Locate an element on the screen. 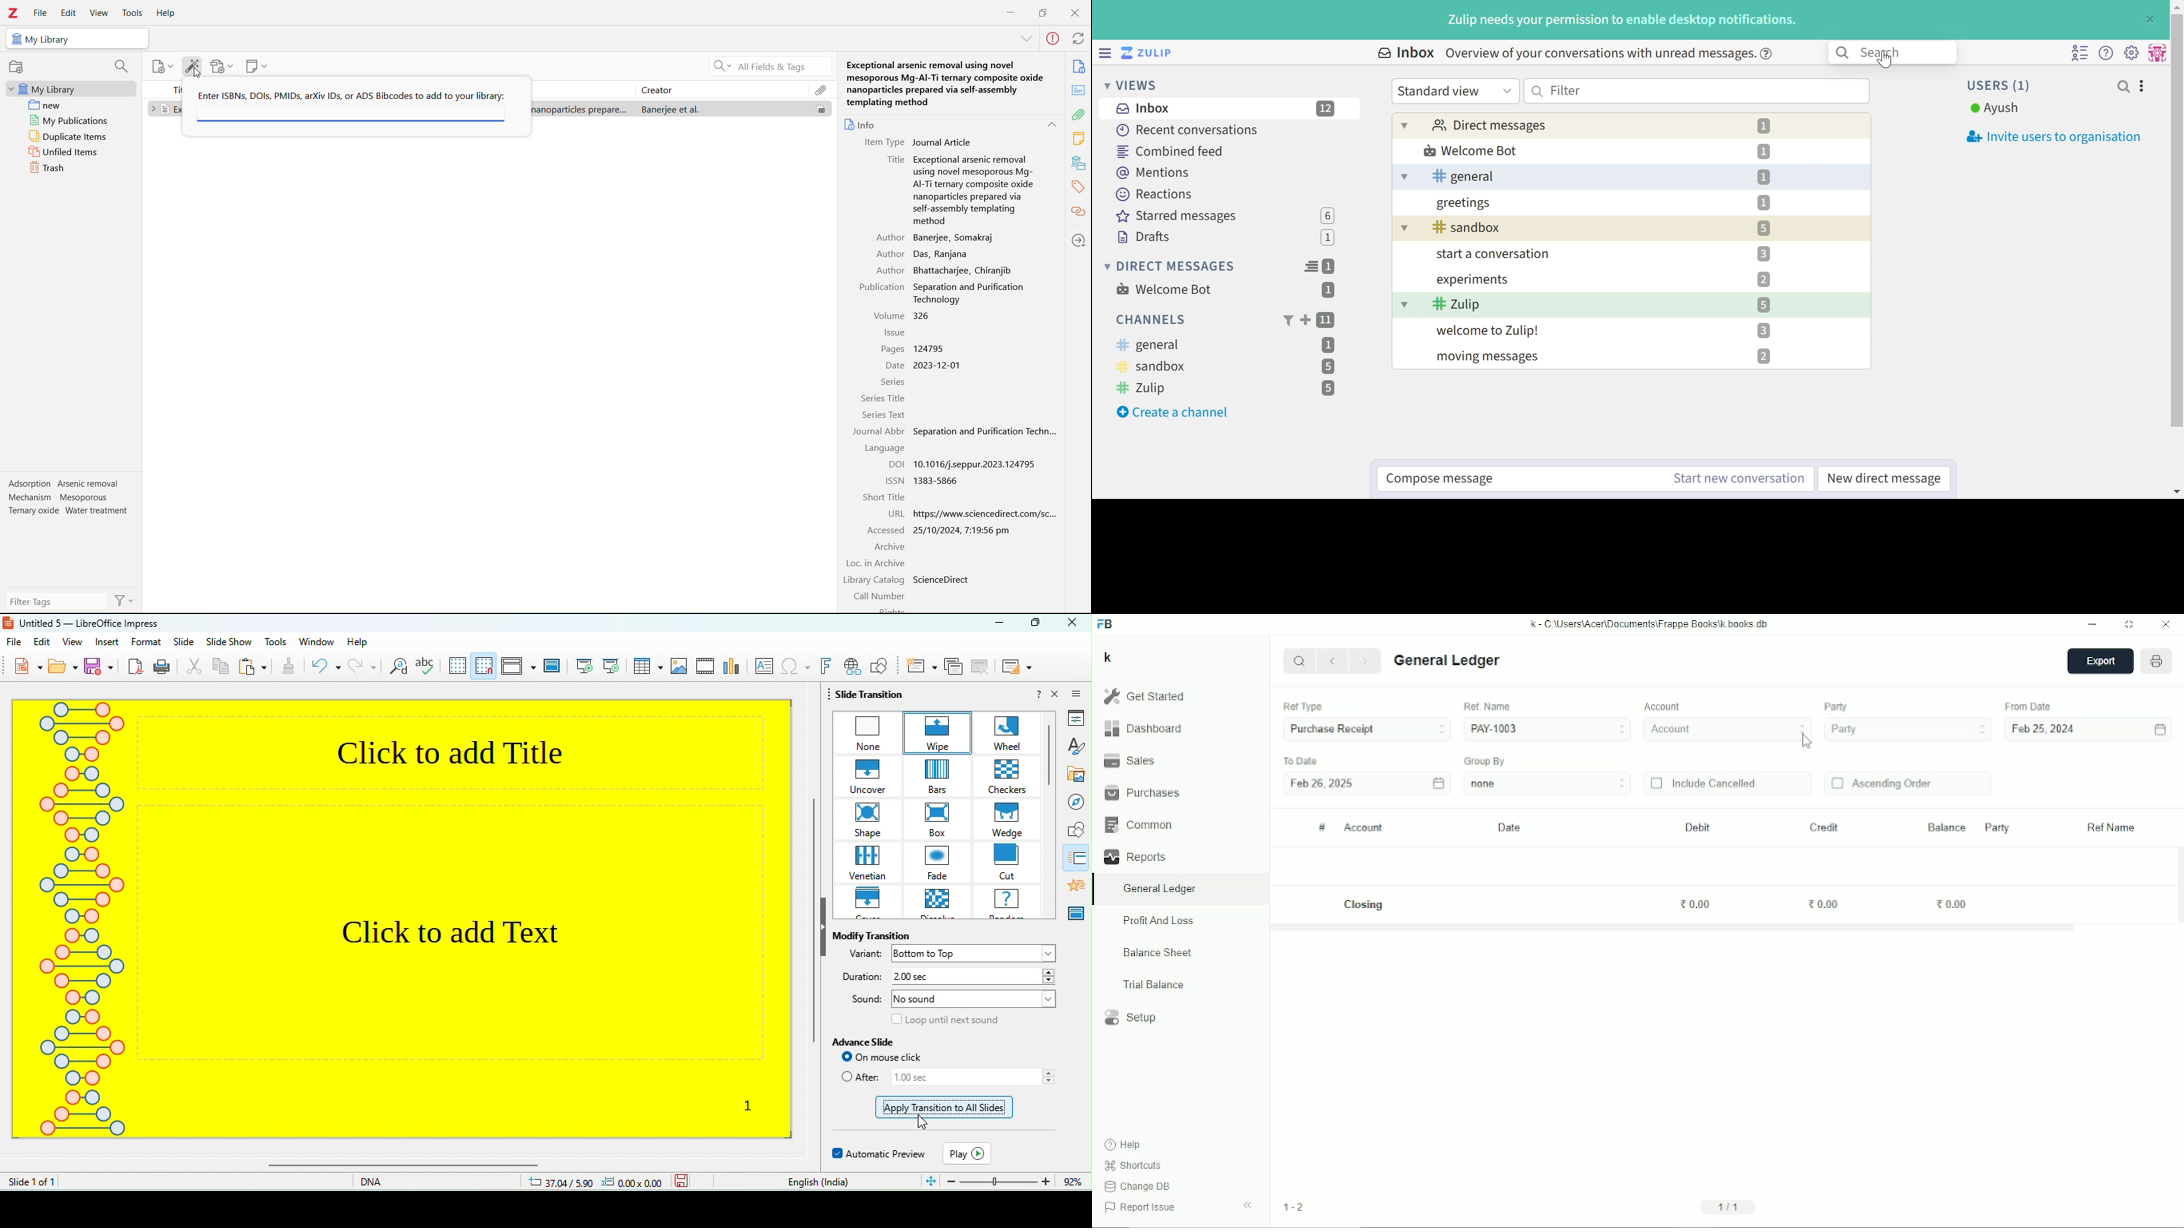 The height and width of the screenshot is (1232, 2184). duplicate slide  is located at coordinates (954, 668).